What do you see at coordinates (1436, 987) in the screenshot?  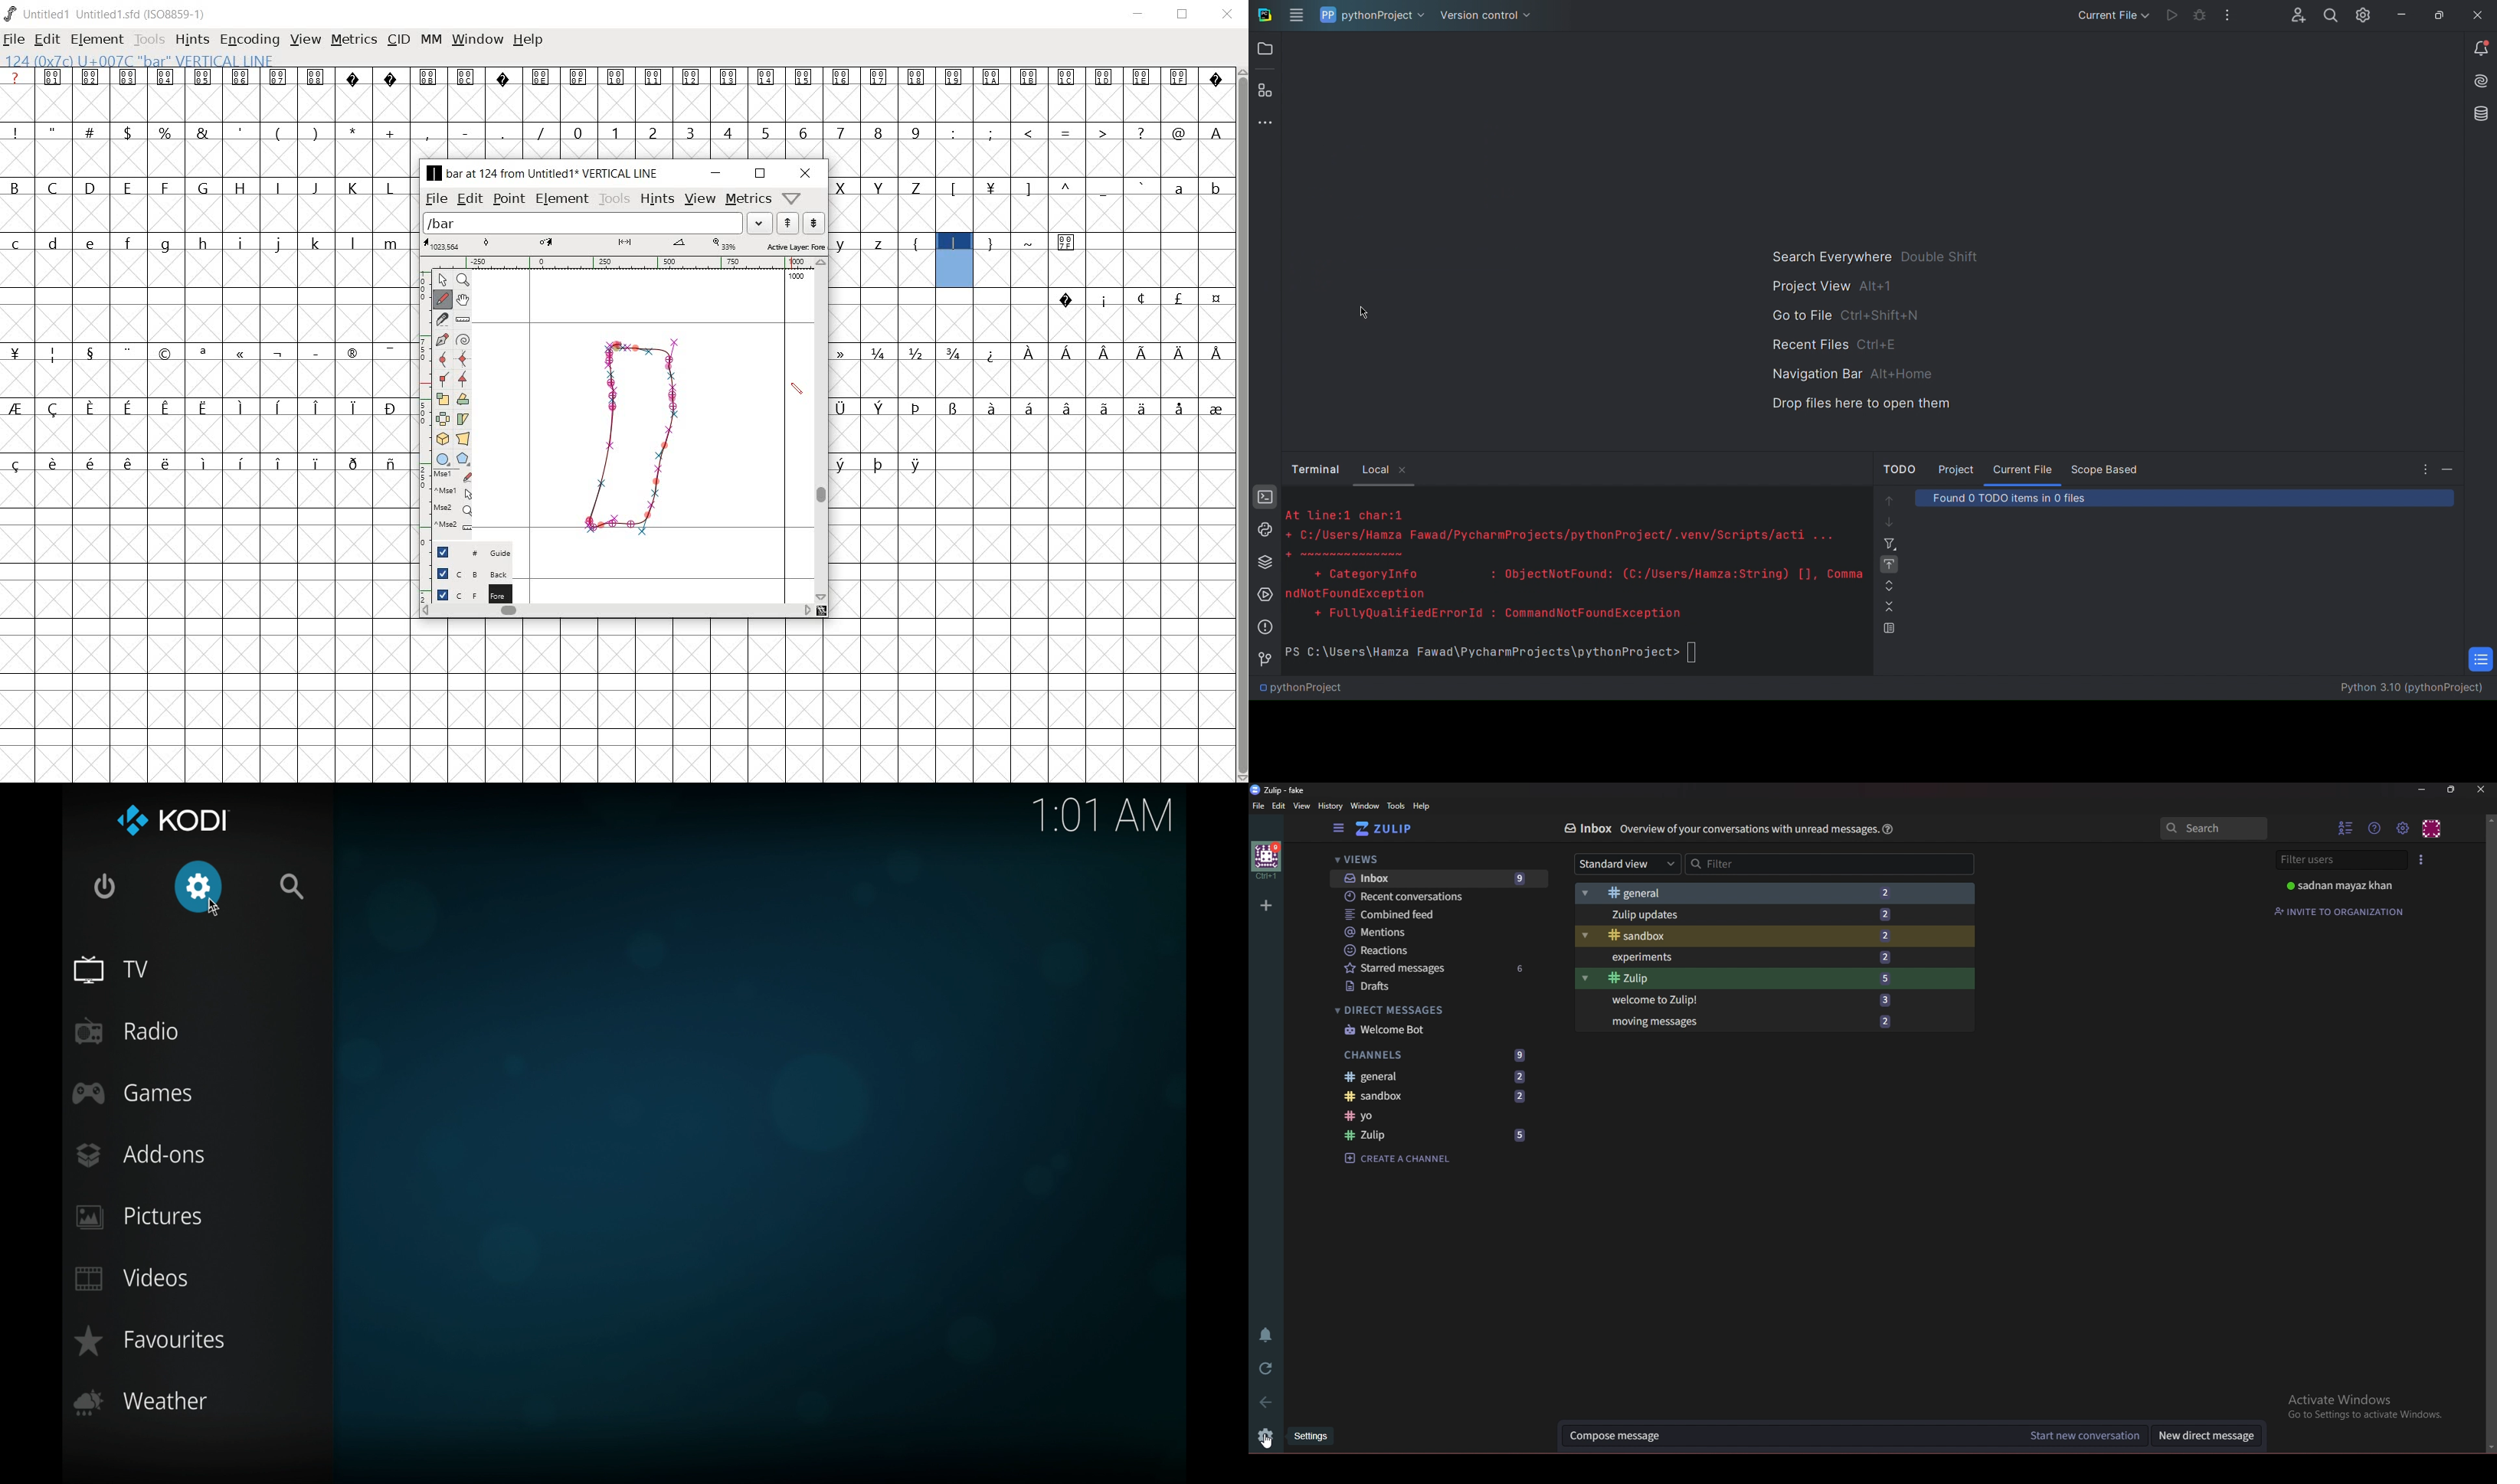 I see `drafts` at bounding box center [1436, 987].